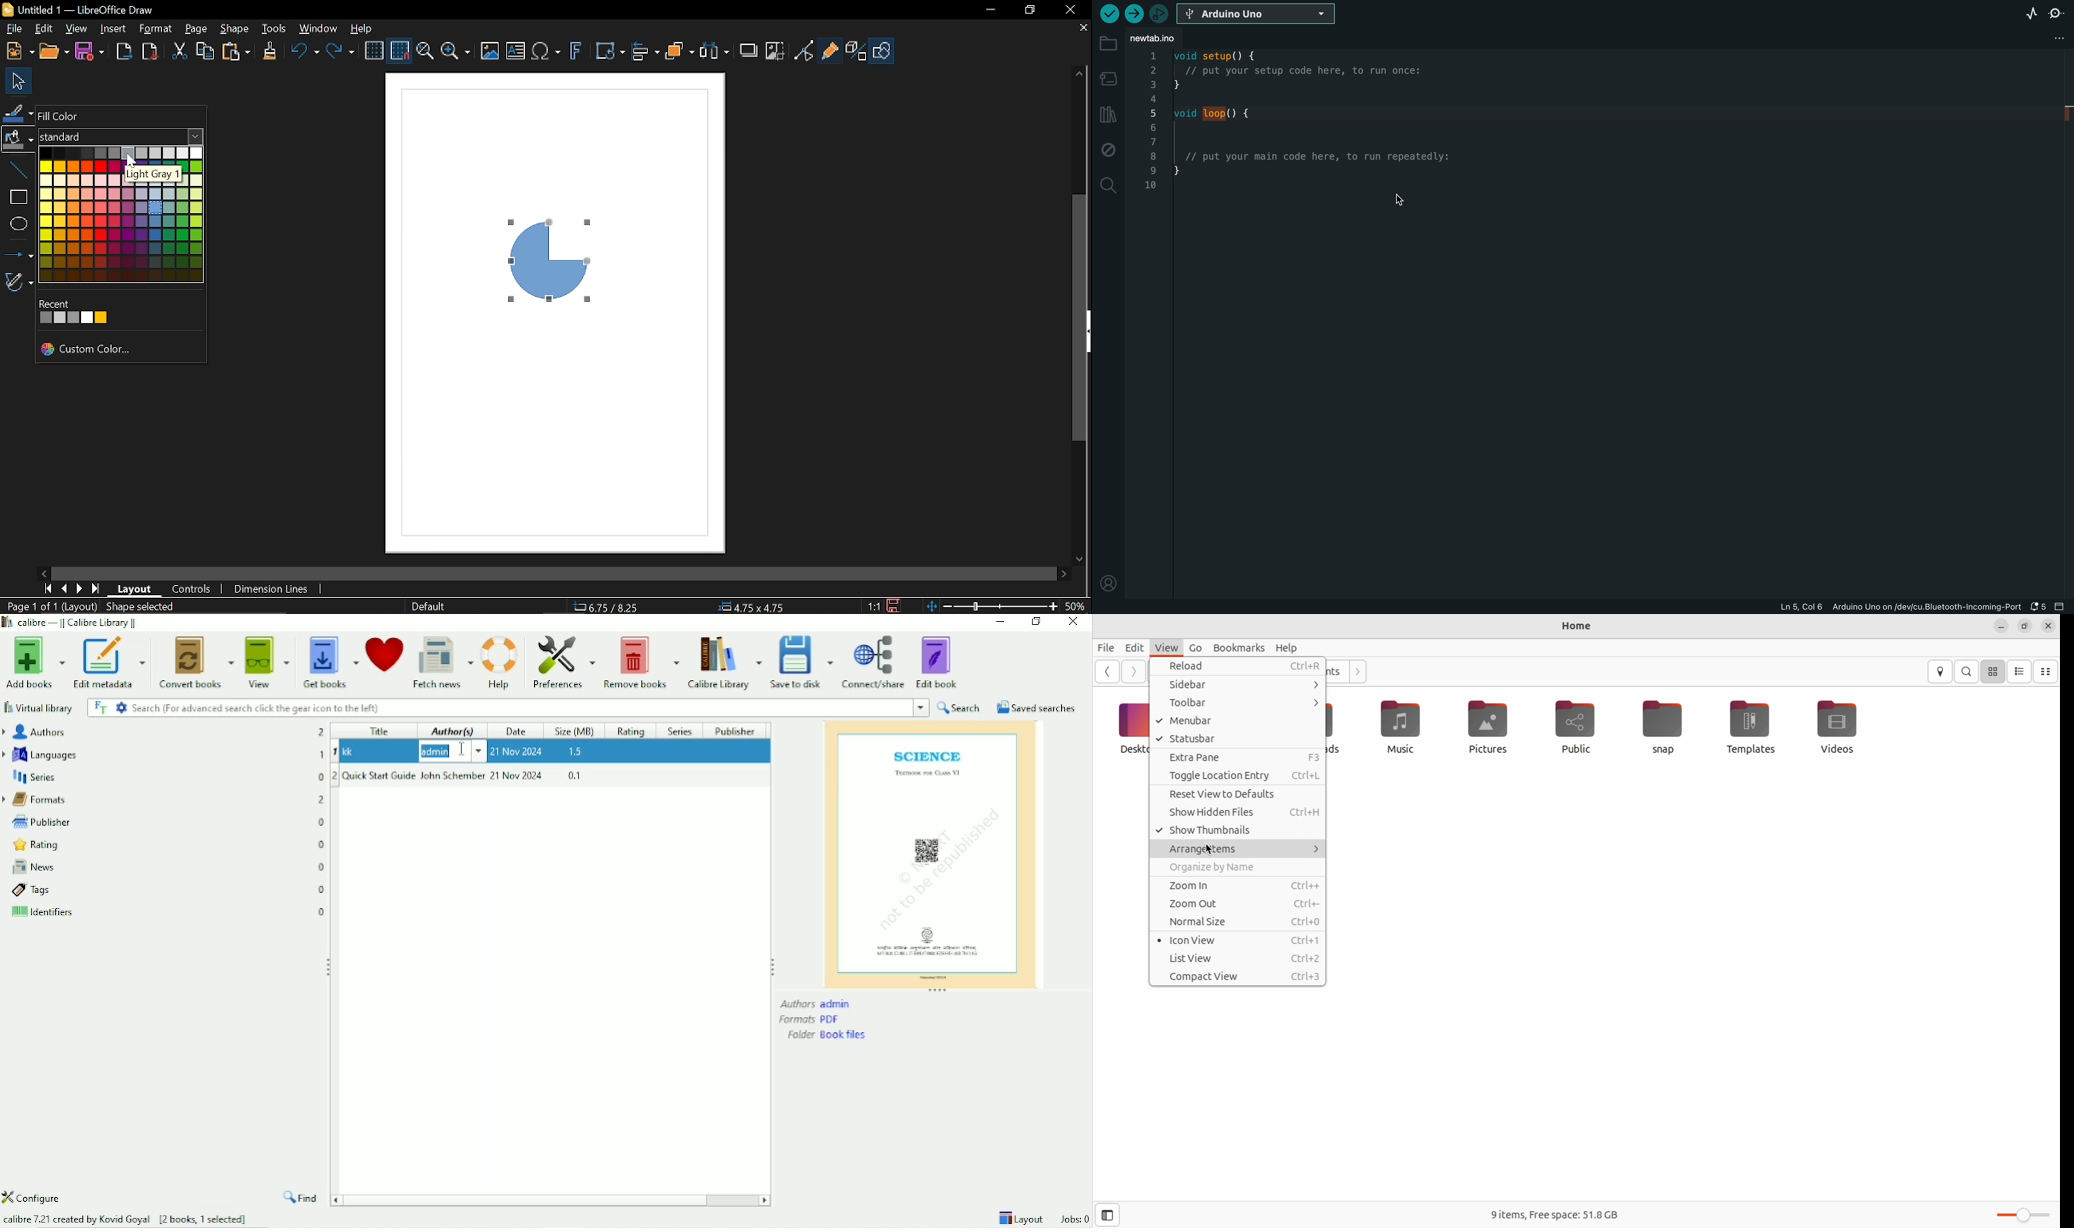 This screenshot has height=1232, width=2100. Describe the element at coordinates (453, 730) in the screenshot. I see `Author(s)` at that location.